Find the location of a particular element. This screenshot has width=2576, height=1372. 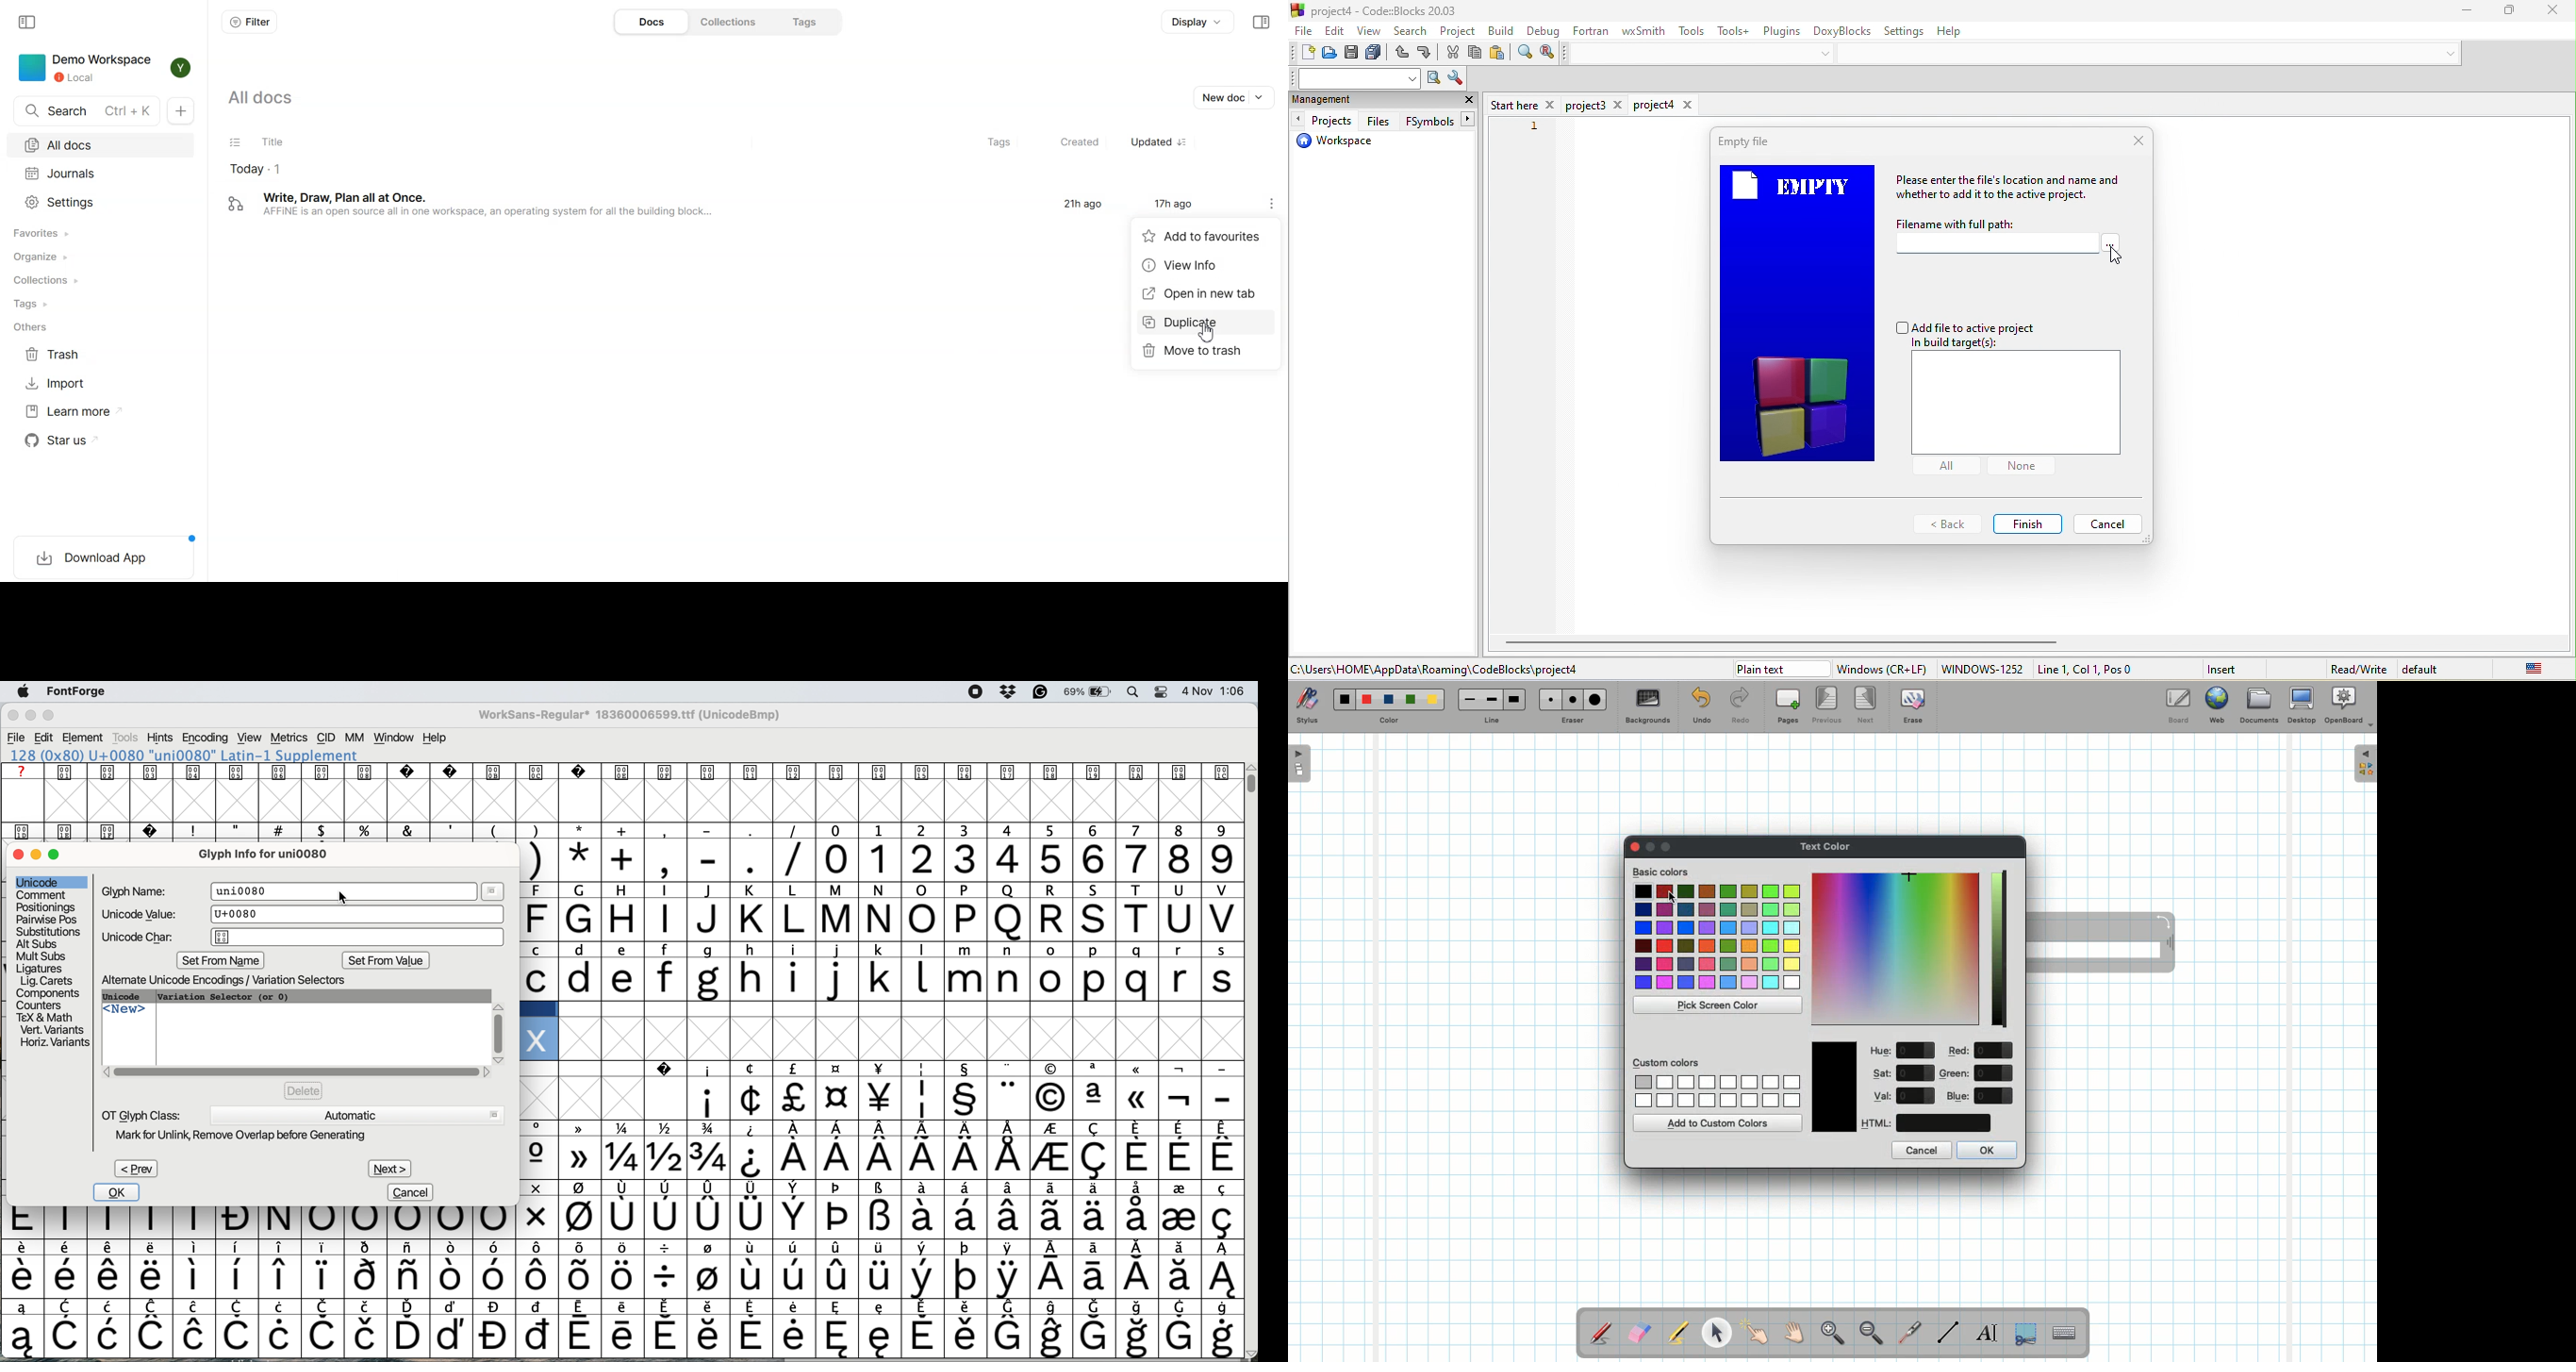

ot glyph class is located at coordinates (142, 1114).